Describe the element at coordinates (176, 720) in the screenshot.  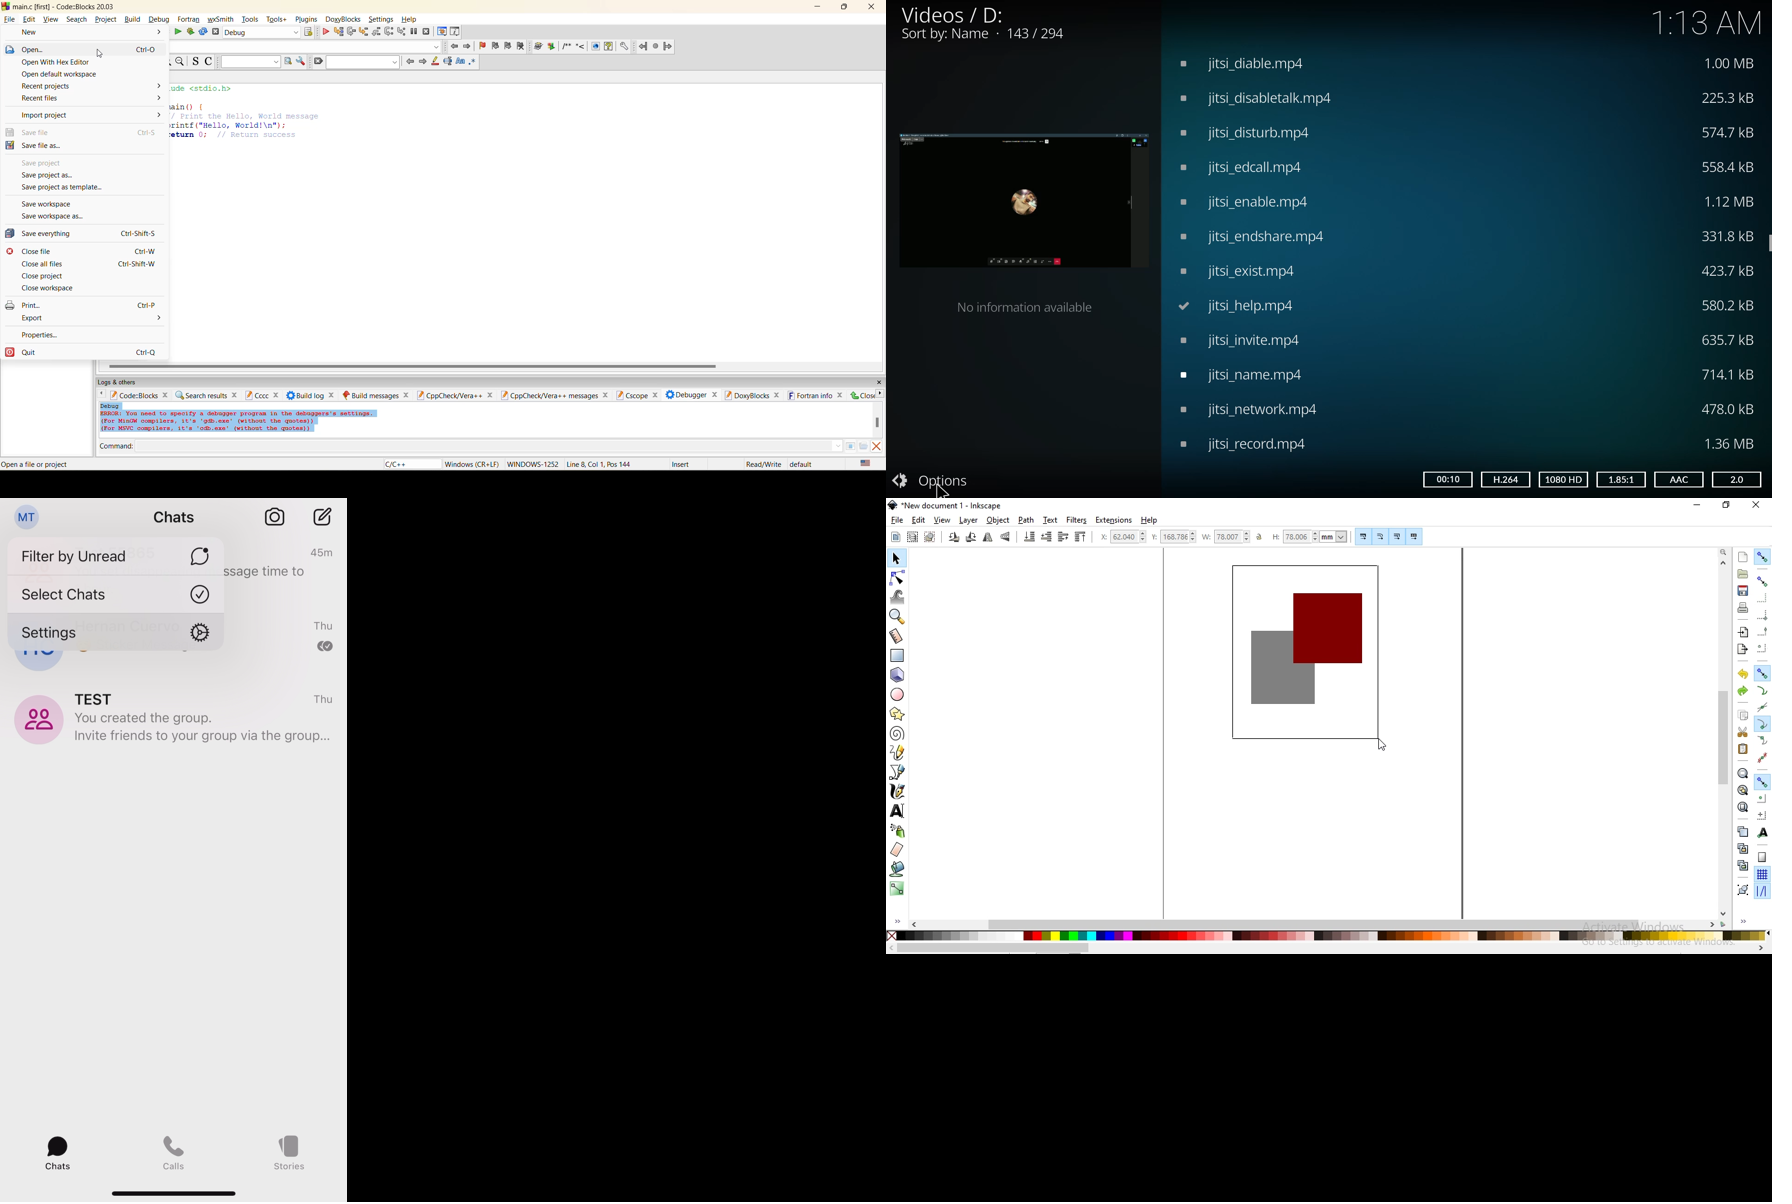
I see `TEST group` at that location.